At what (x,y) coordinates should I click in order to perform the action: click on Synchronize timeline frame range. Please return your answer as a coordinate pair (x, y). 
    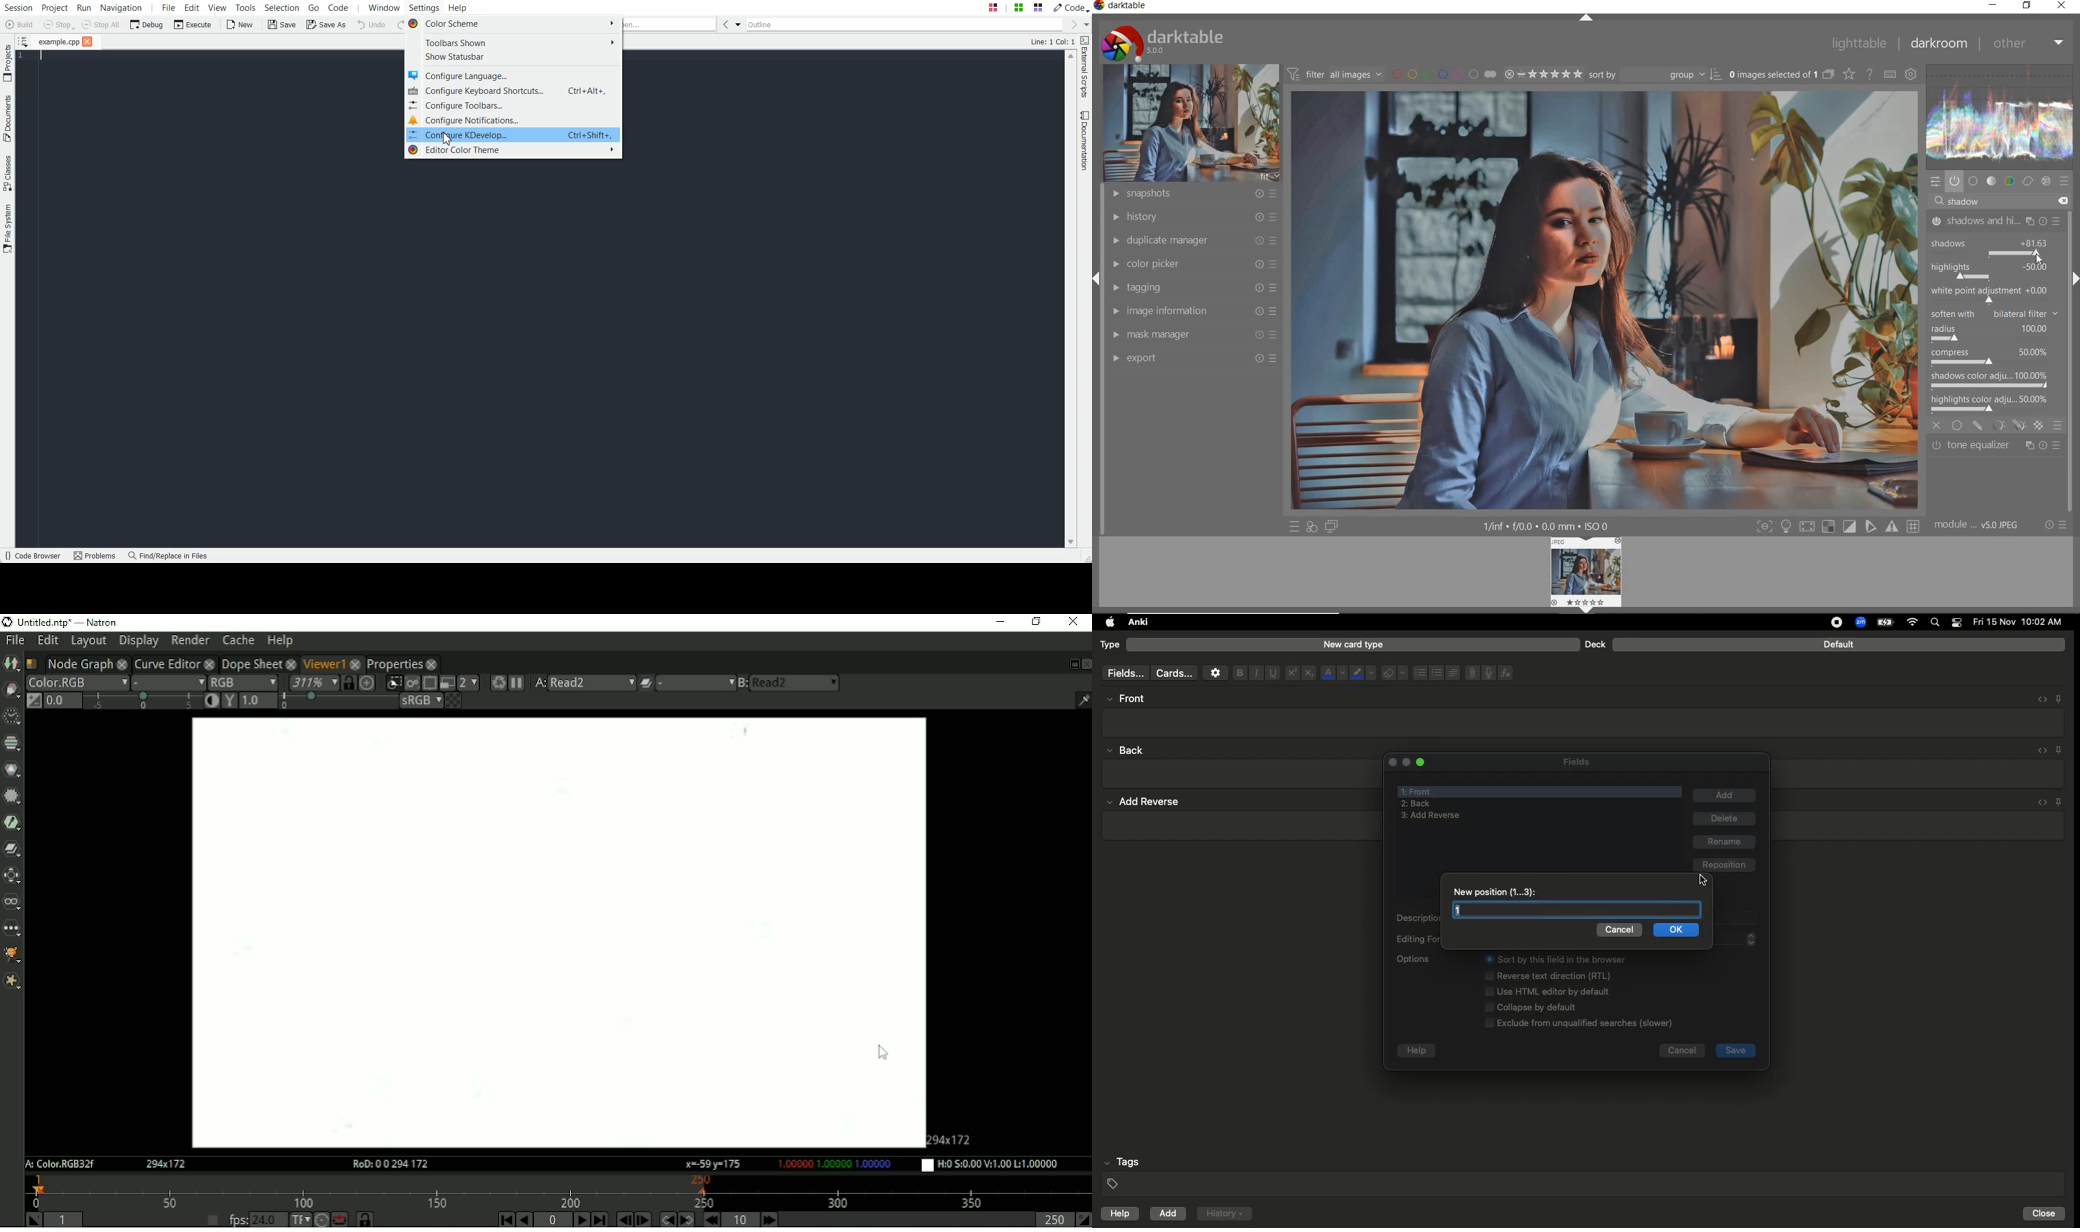
    Looking at the image, I should click on (364, 1219).